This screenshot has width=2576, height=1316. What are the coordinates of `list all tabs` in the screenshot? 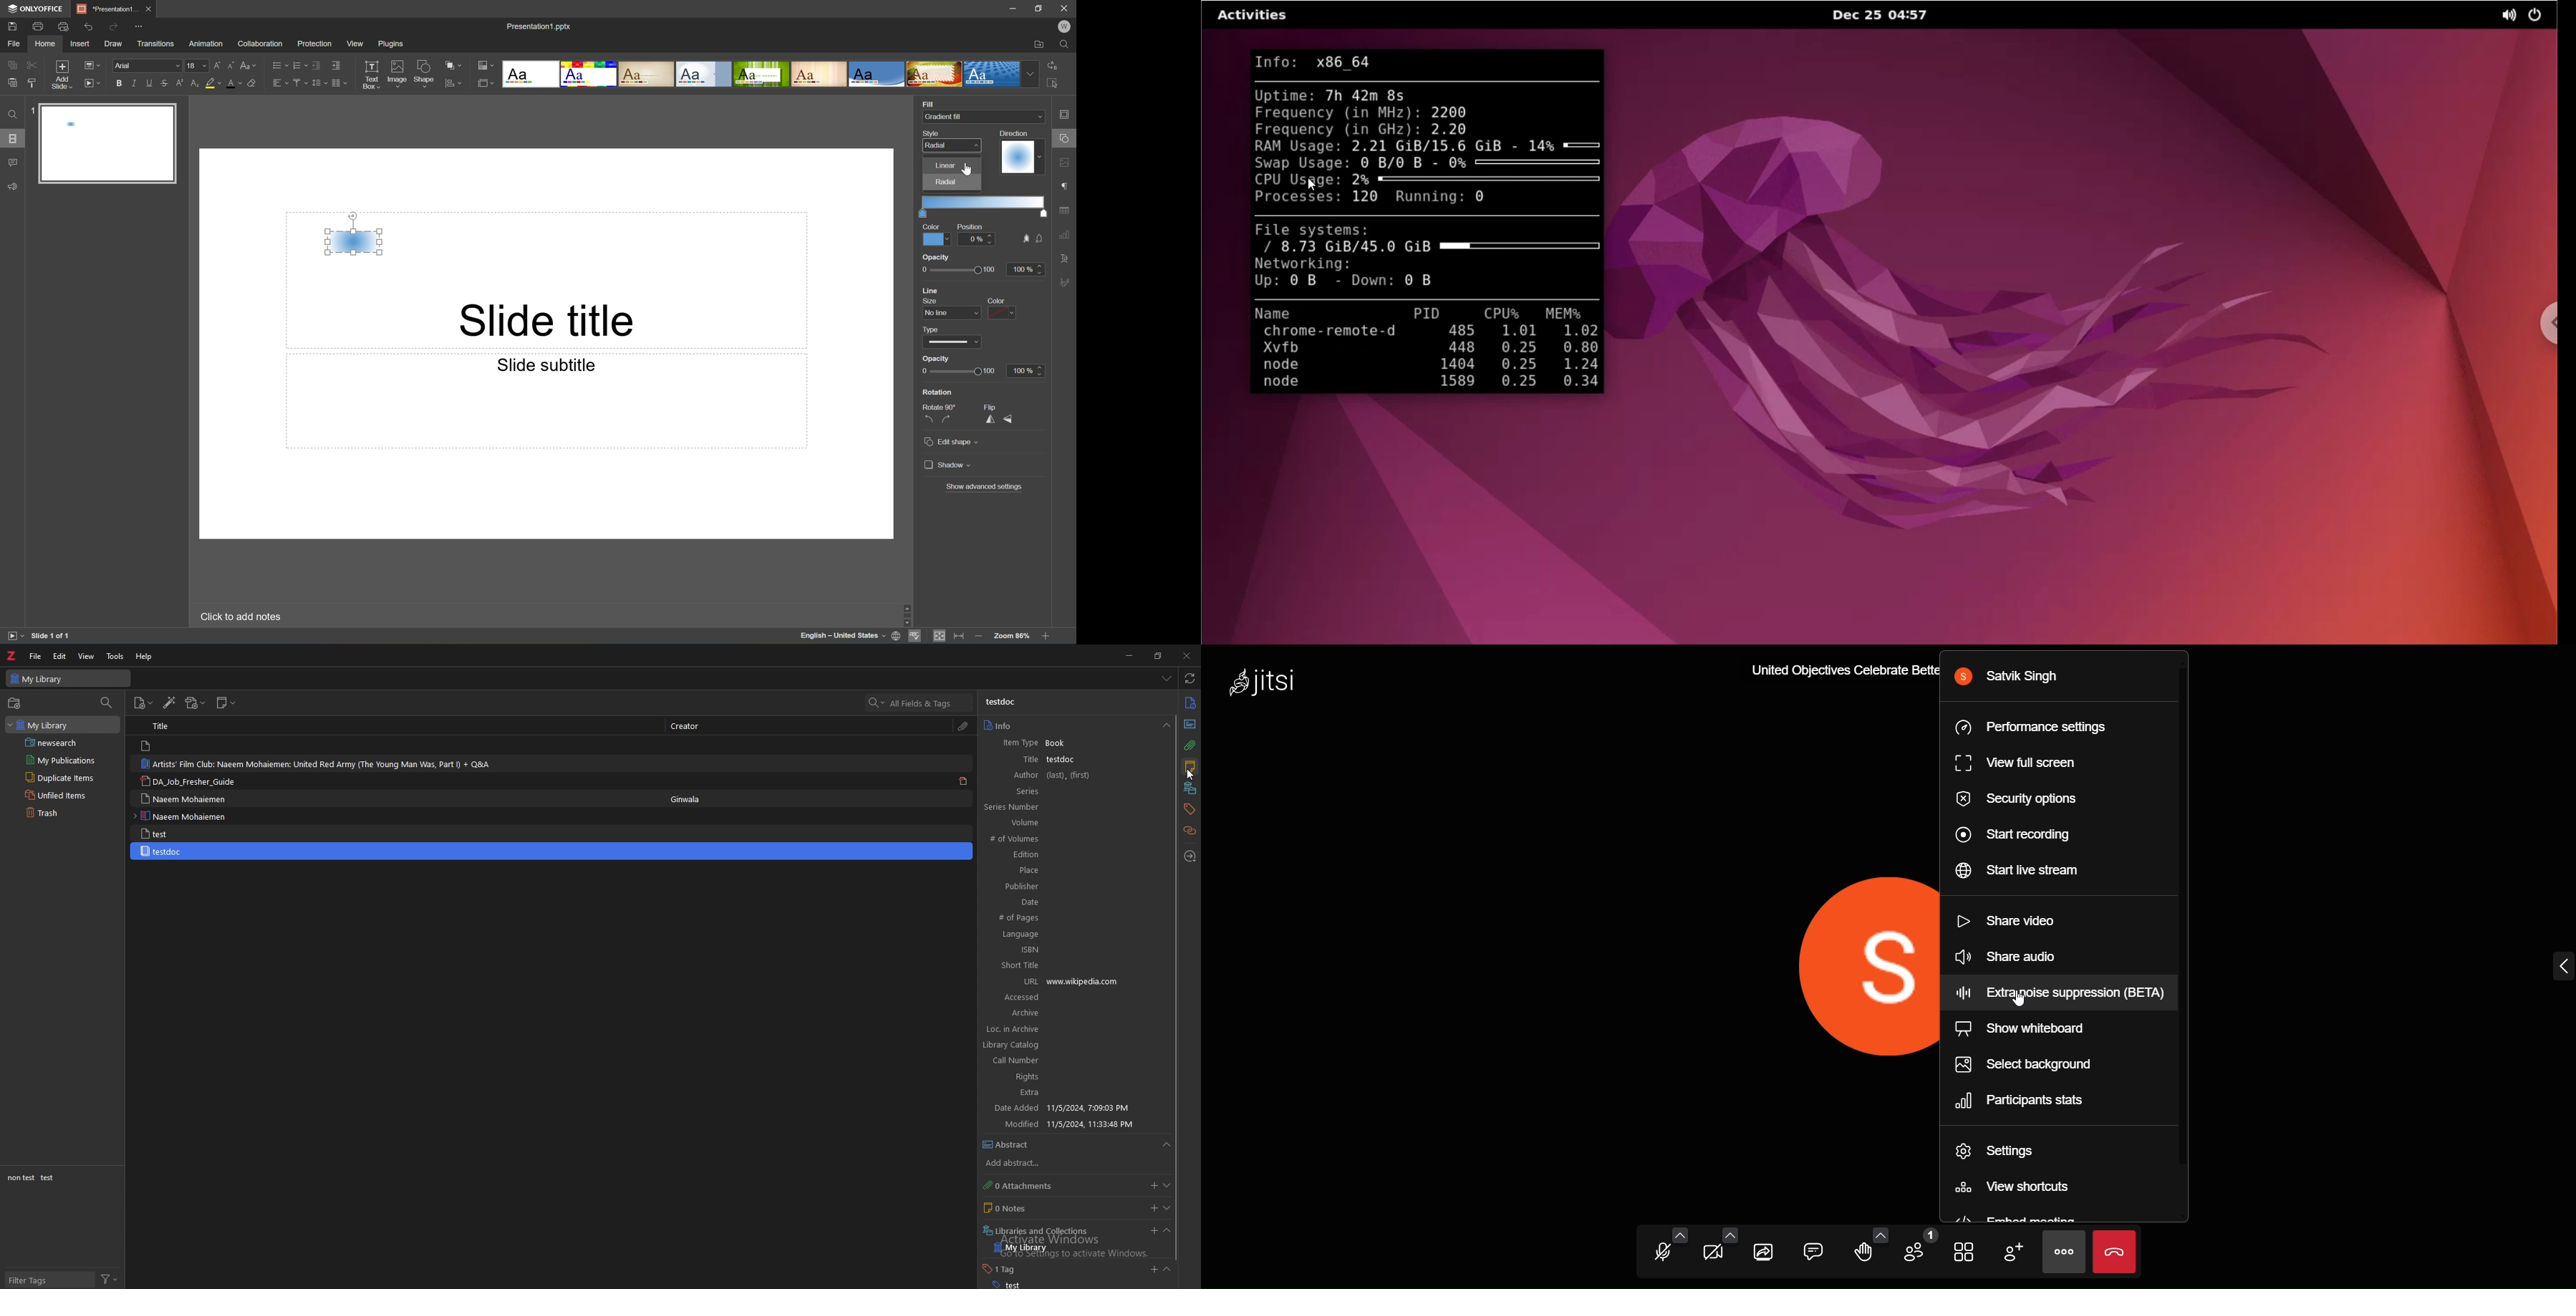 It's located at (1167, 678).